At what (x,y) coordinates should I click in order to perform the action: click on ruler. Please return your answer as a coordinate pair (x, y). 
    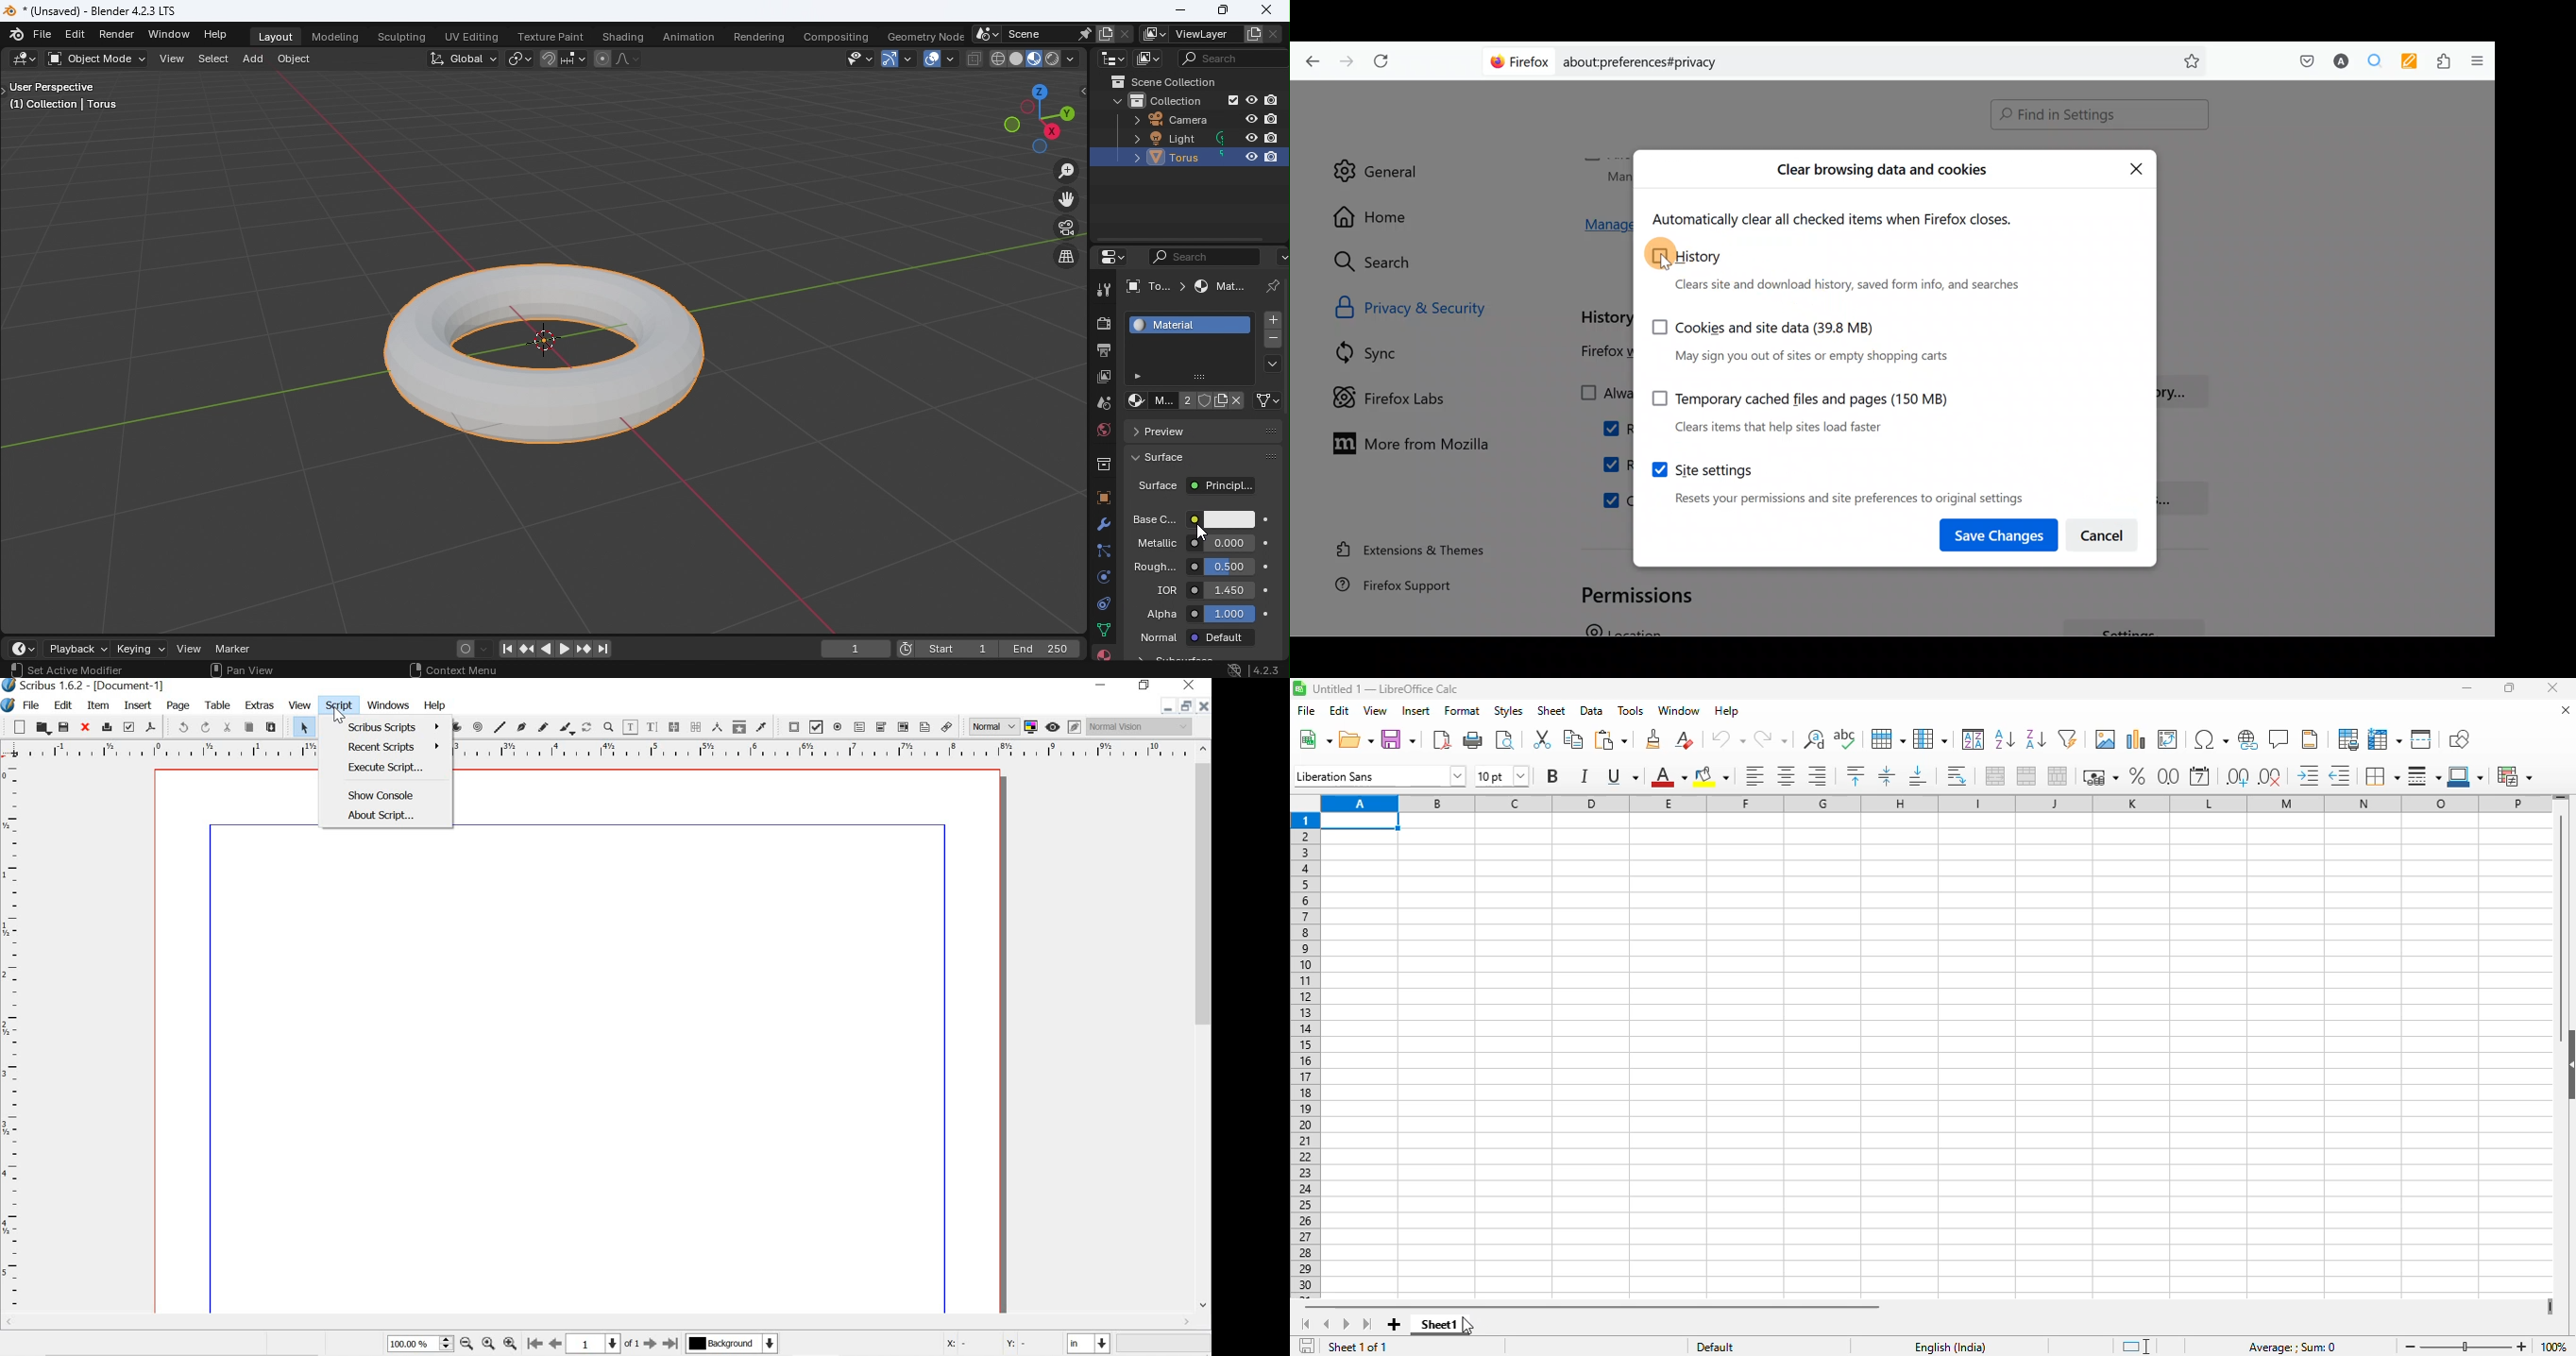
    Looking at the image, I should click on (160, 750).